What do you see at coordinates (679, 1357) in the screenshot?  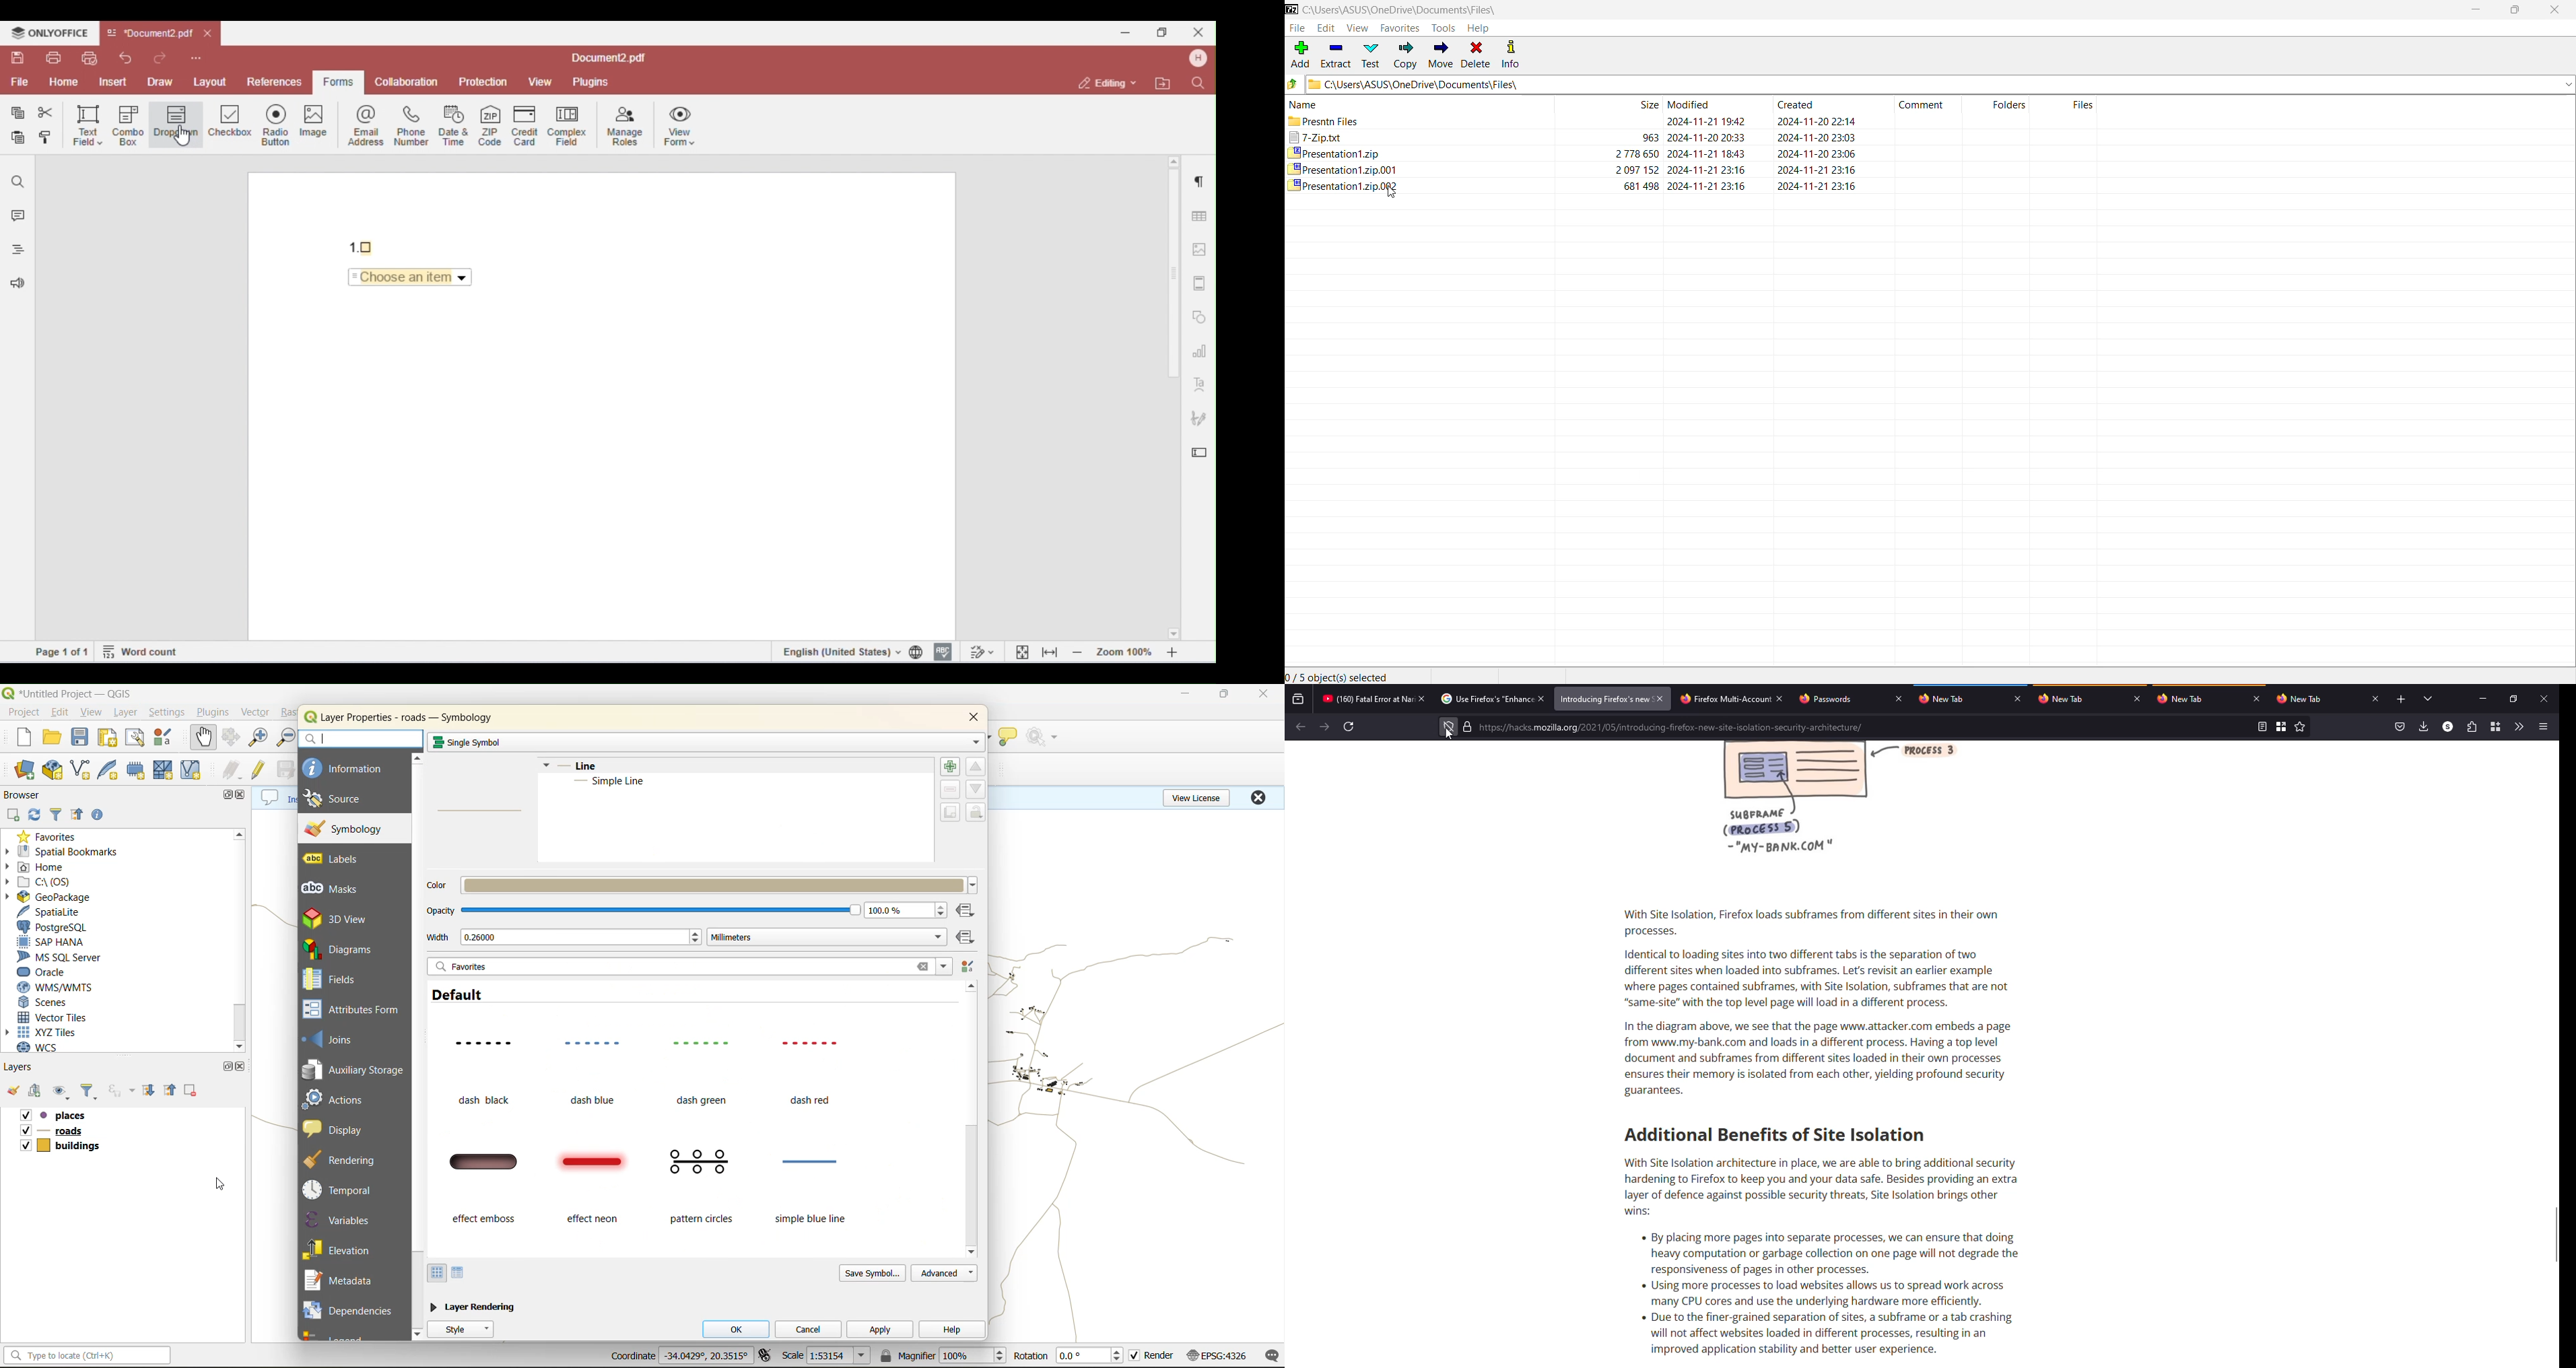 I see `coordinates` at bounding box center [679, 1357].